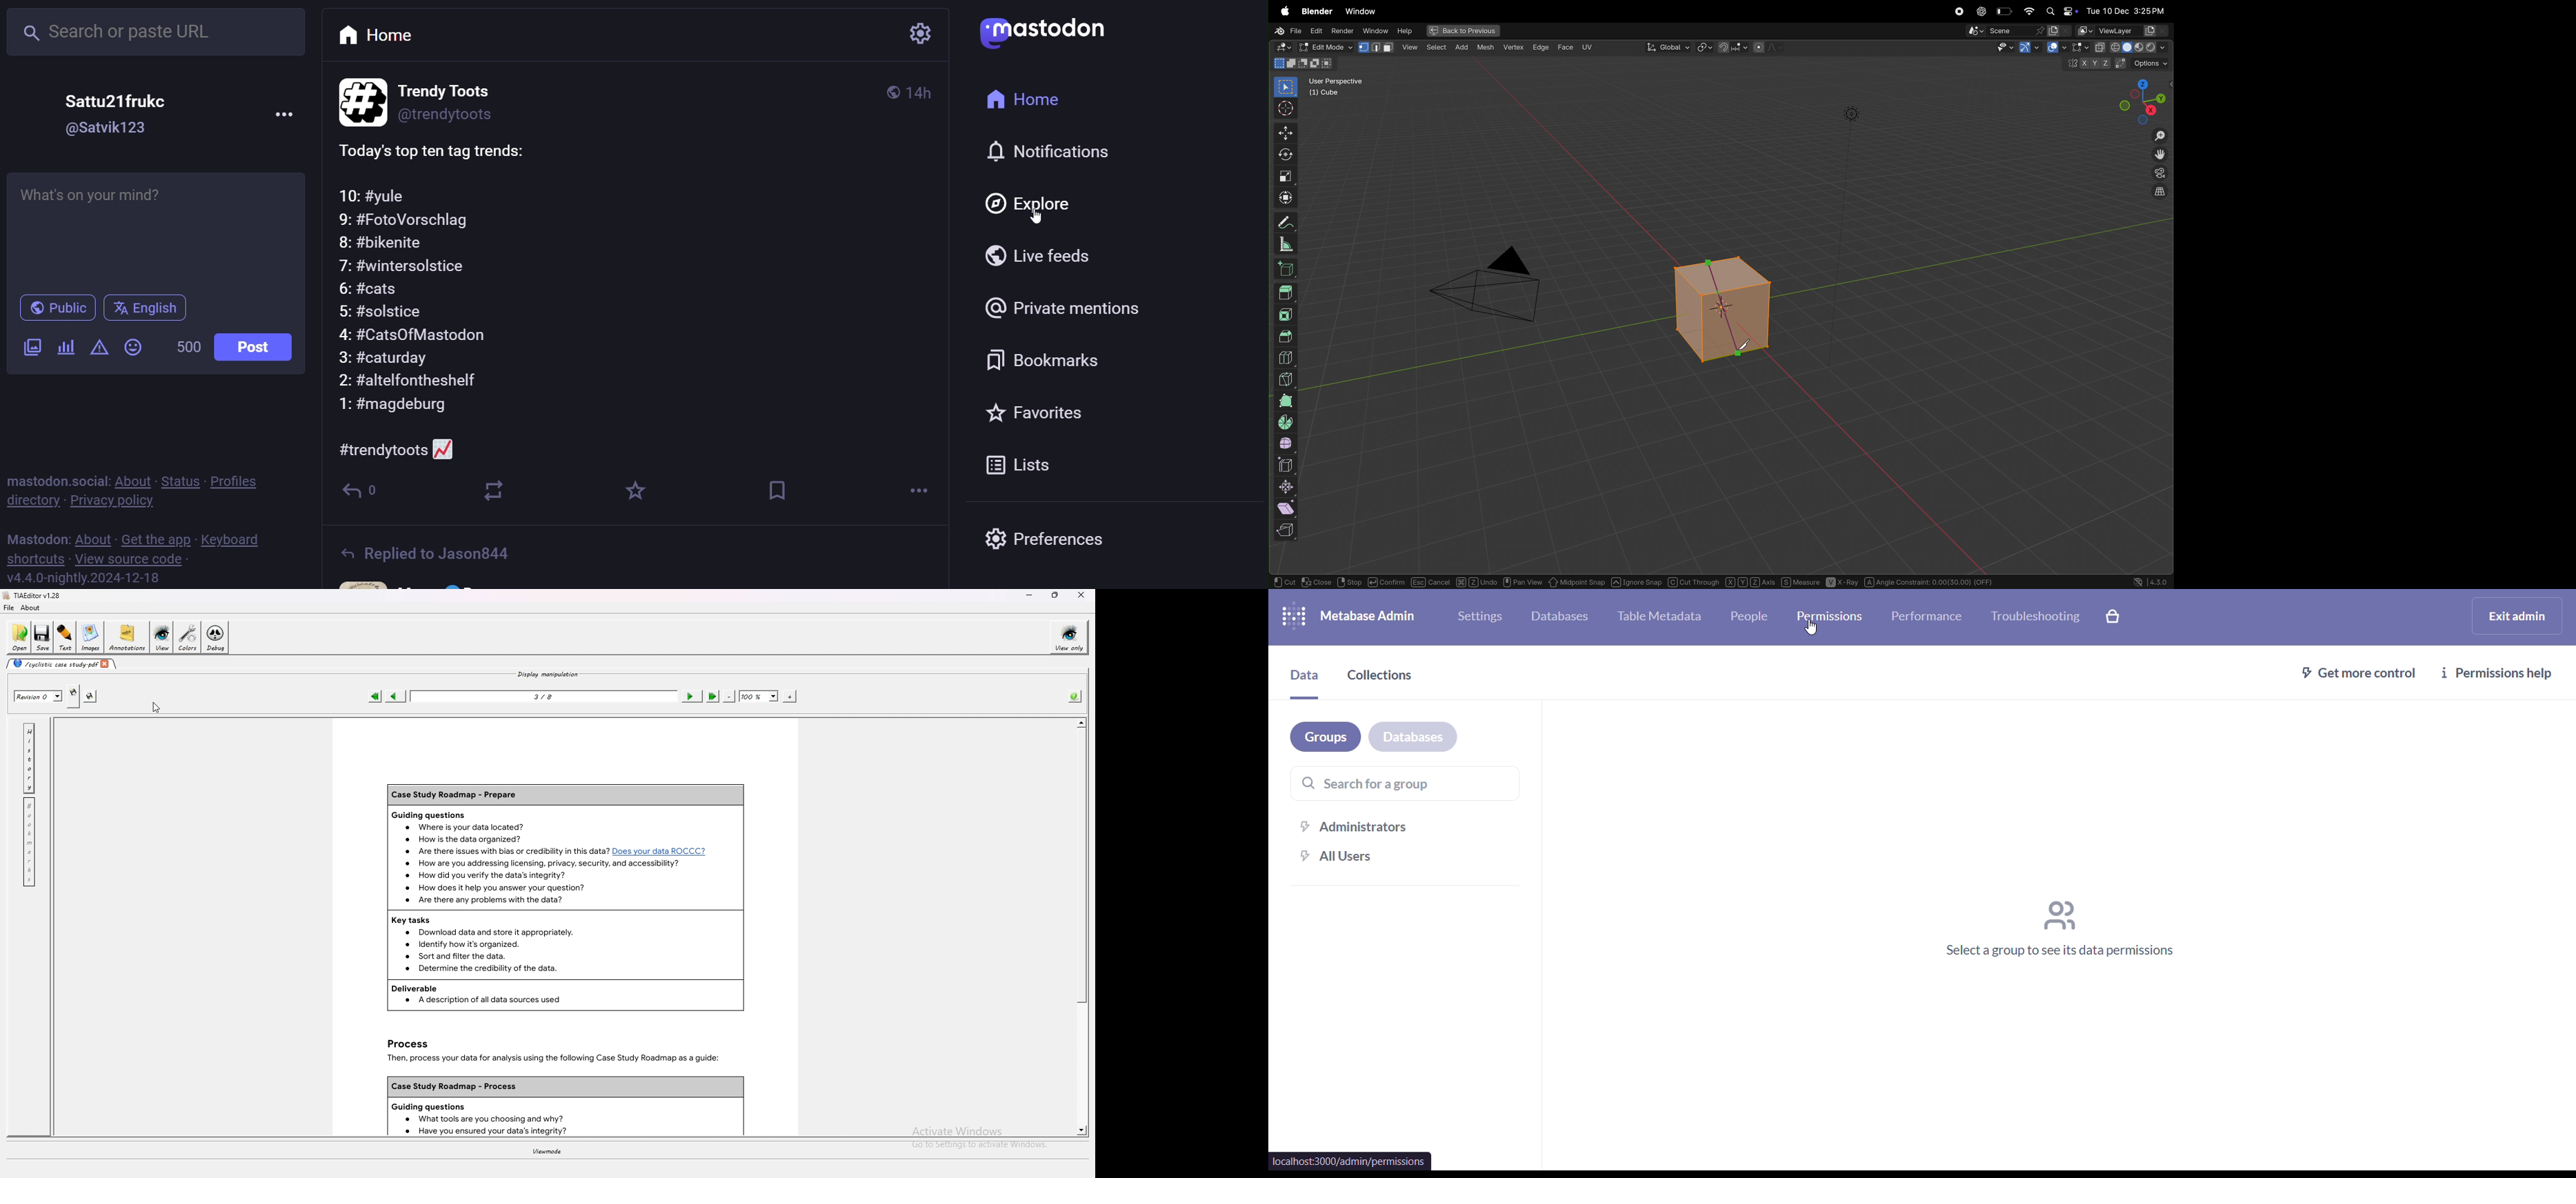 The width and height of the screenshot is (2576, 1204). I want to click on public, so click(56, 309).